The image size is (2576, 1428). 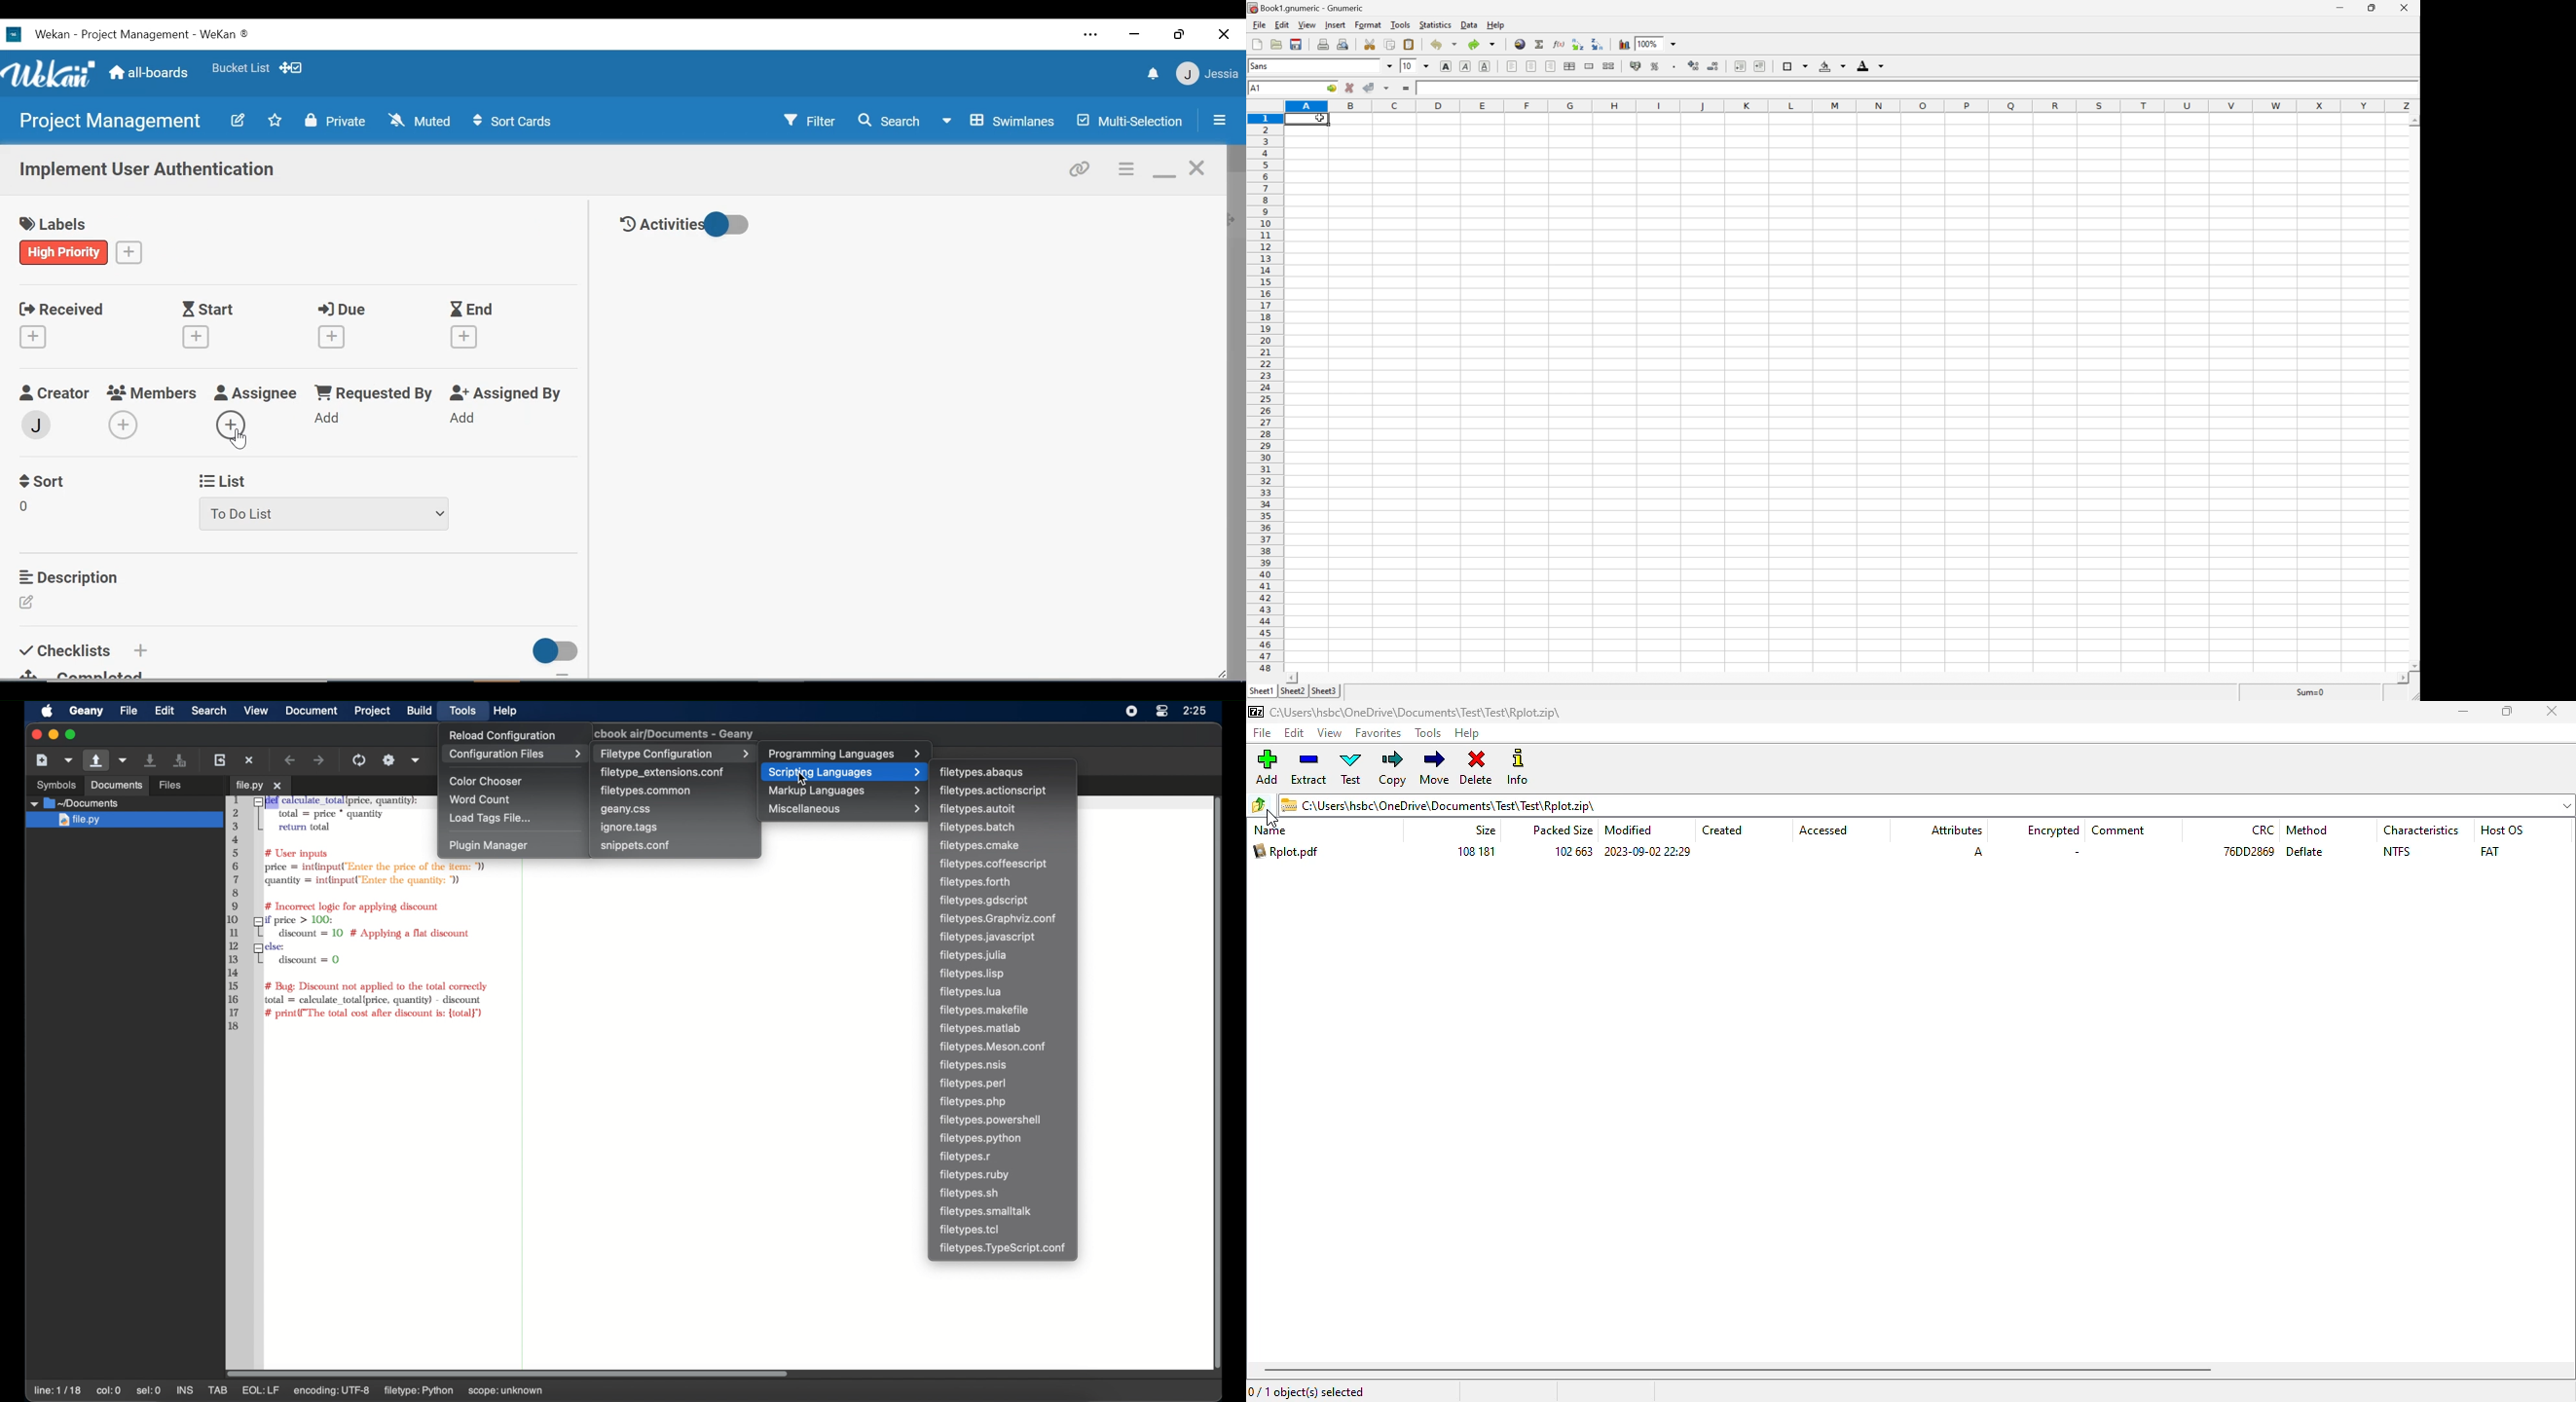 I want to click on logo, so click(x=1255, y=712).